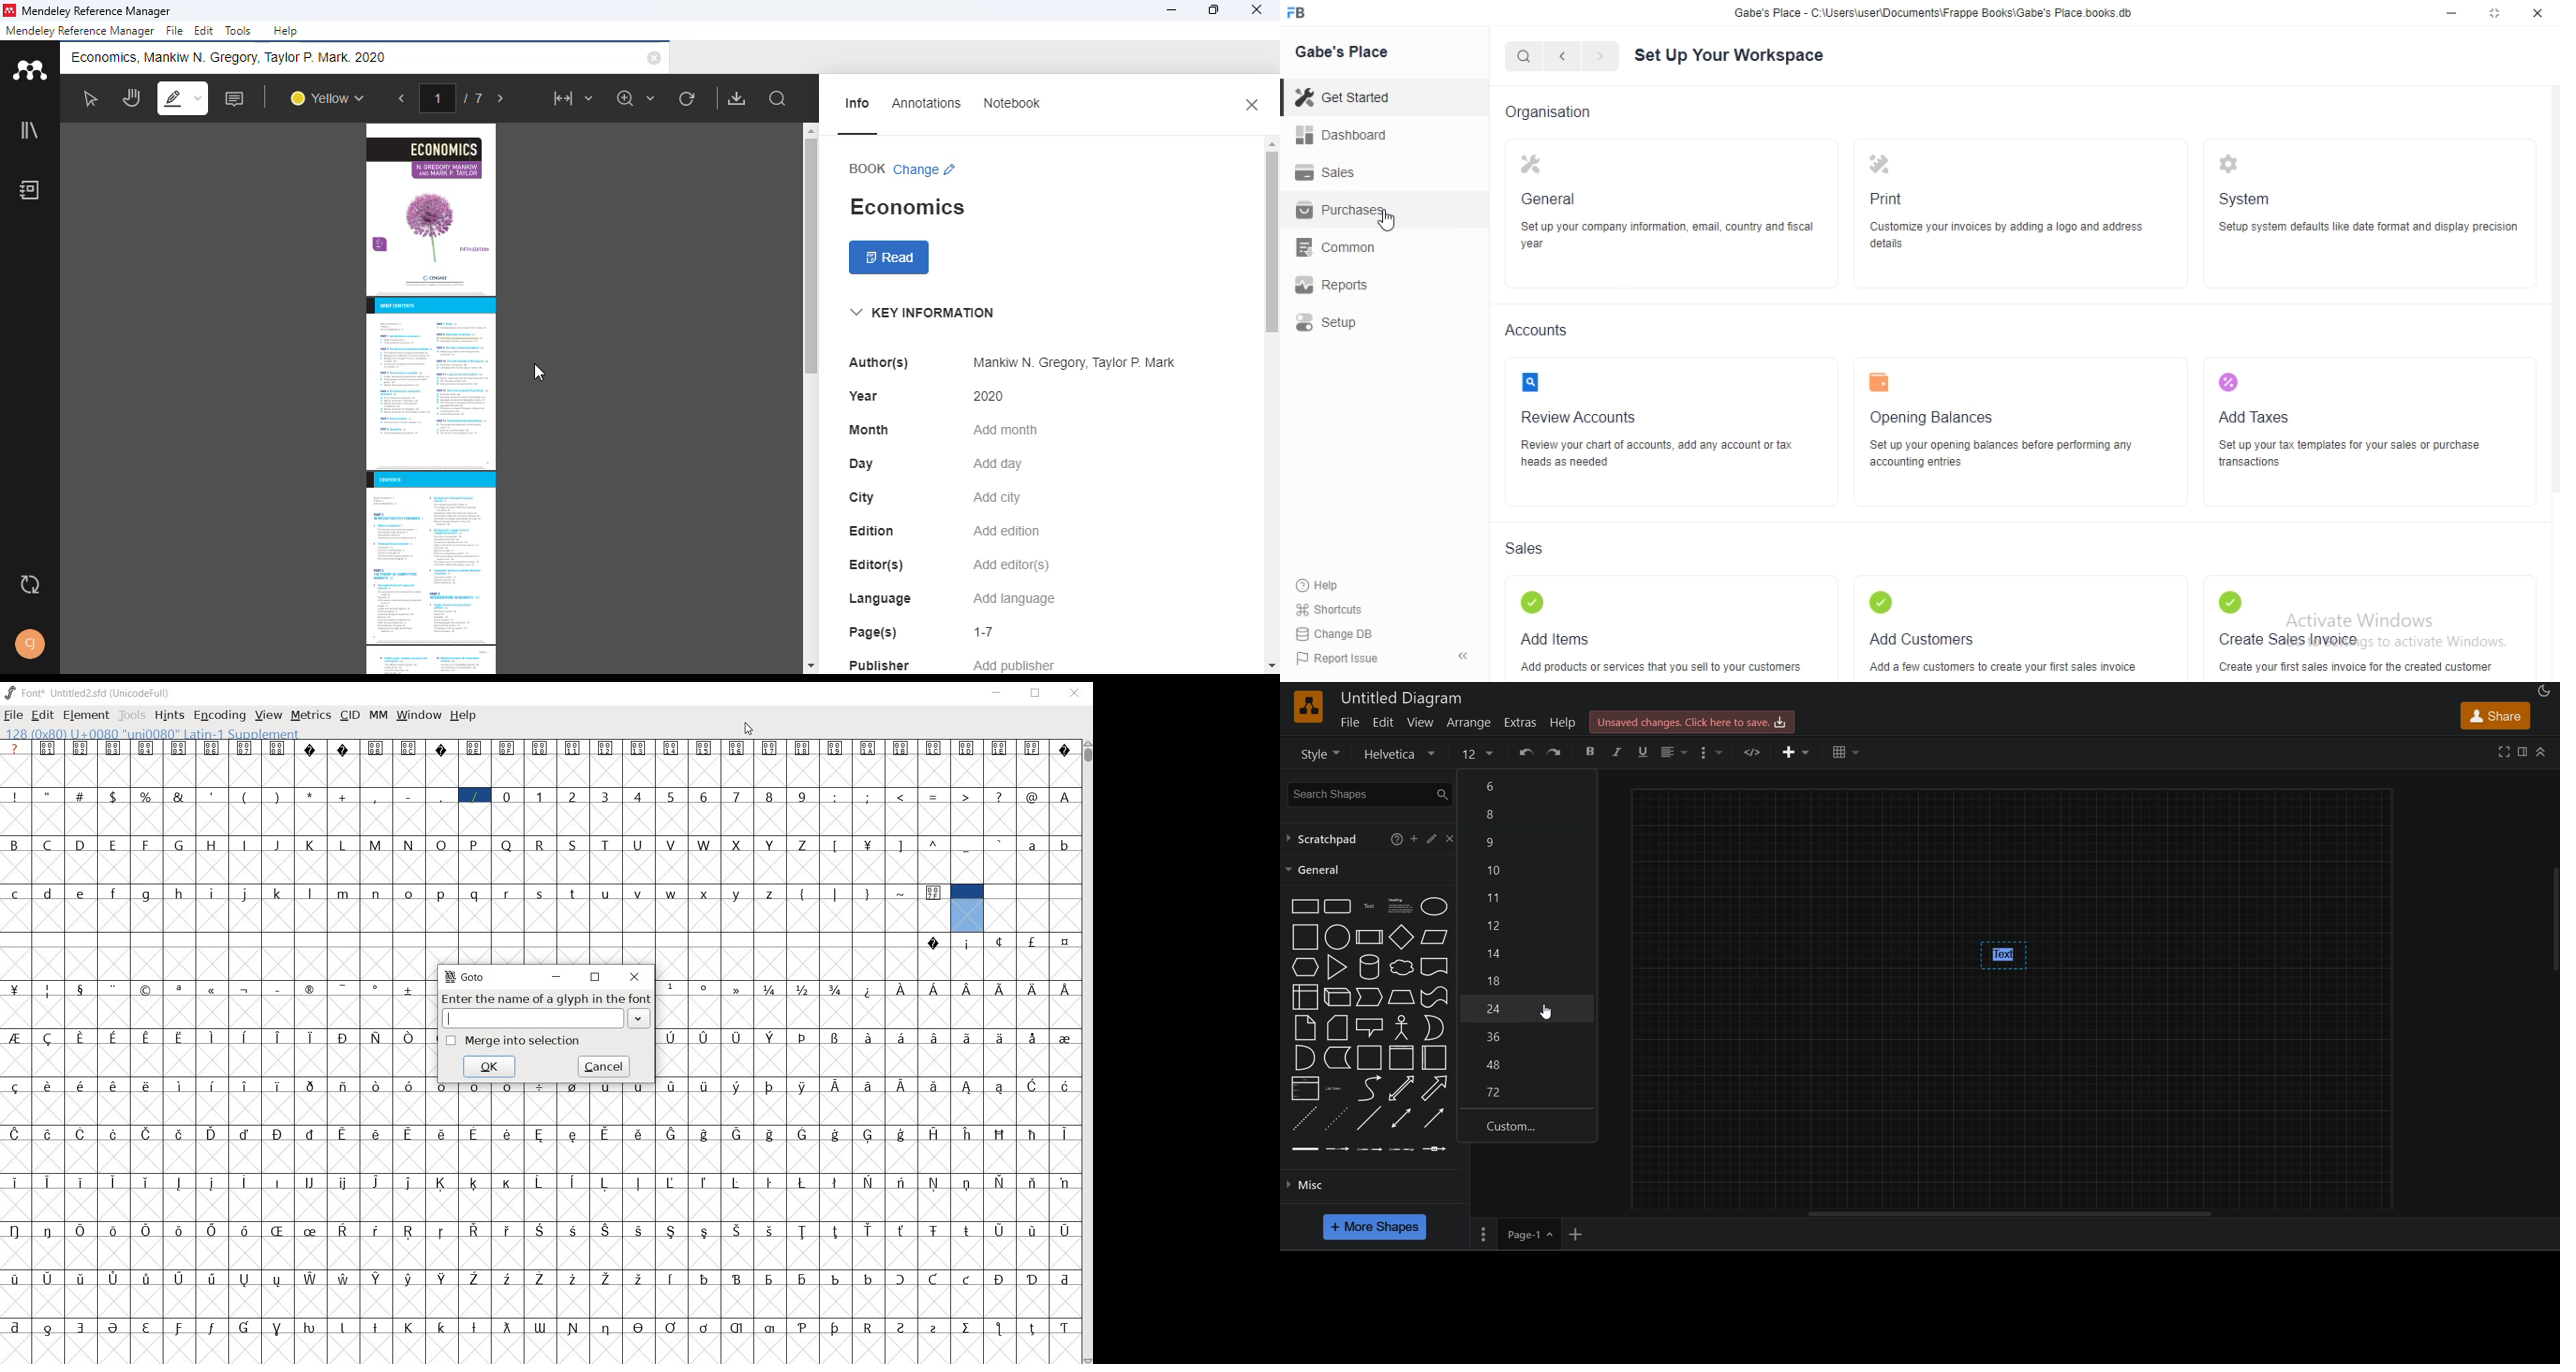 The height and width of the screenshot is (1372, 2576). Describe the element at coordinates (1402, 1058) in the screenshot. I see `Container` at that location.